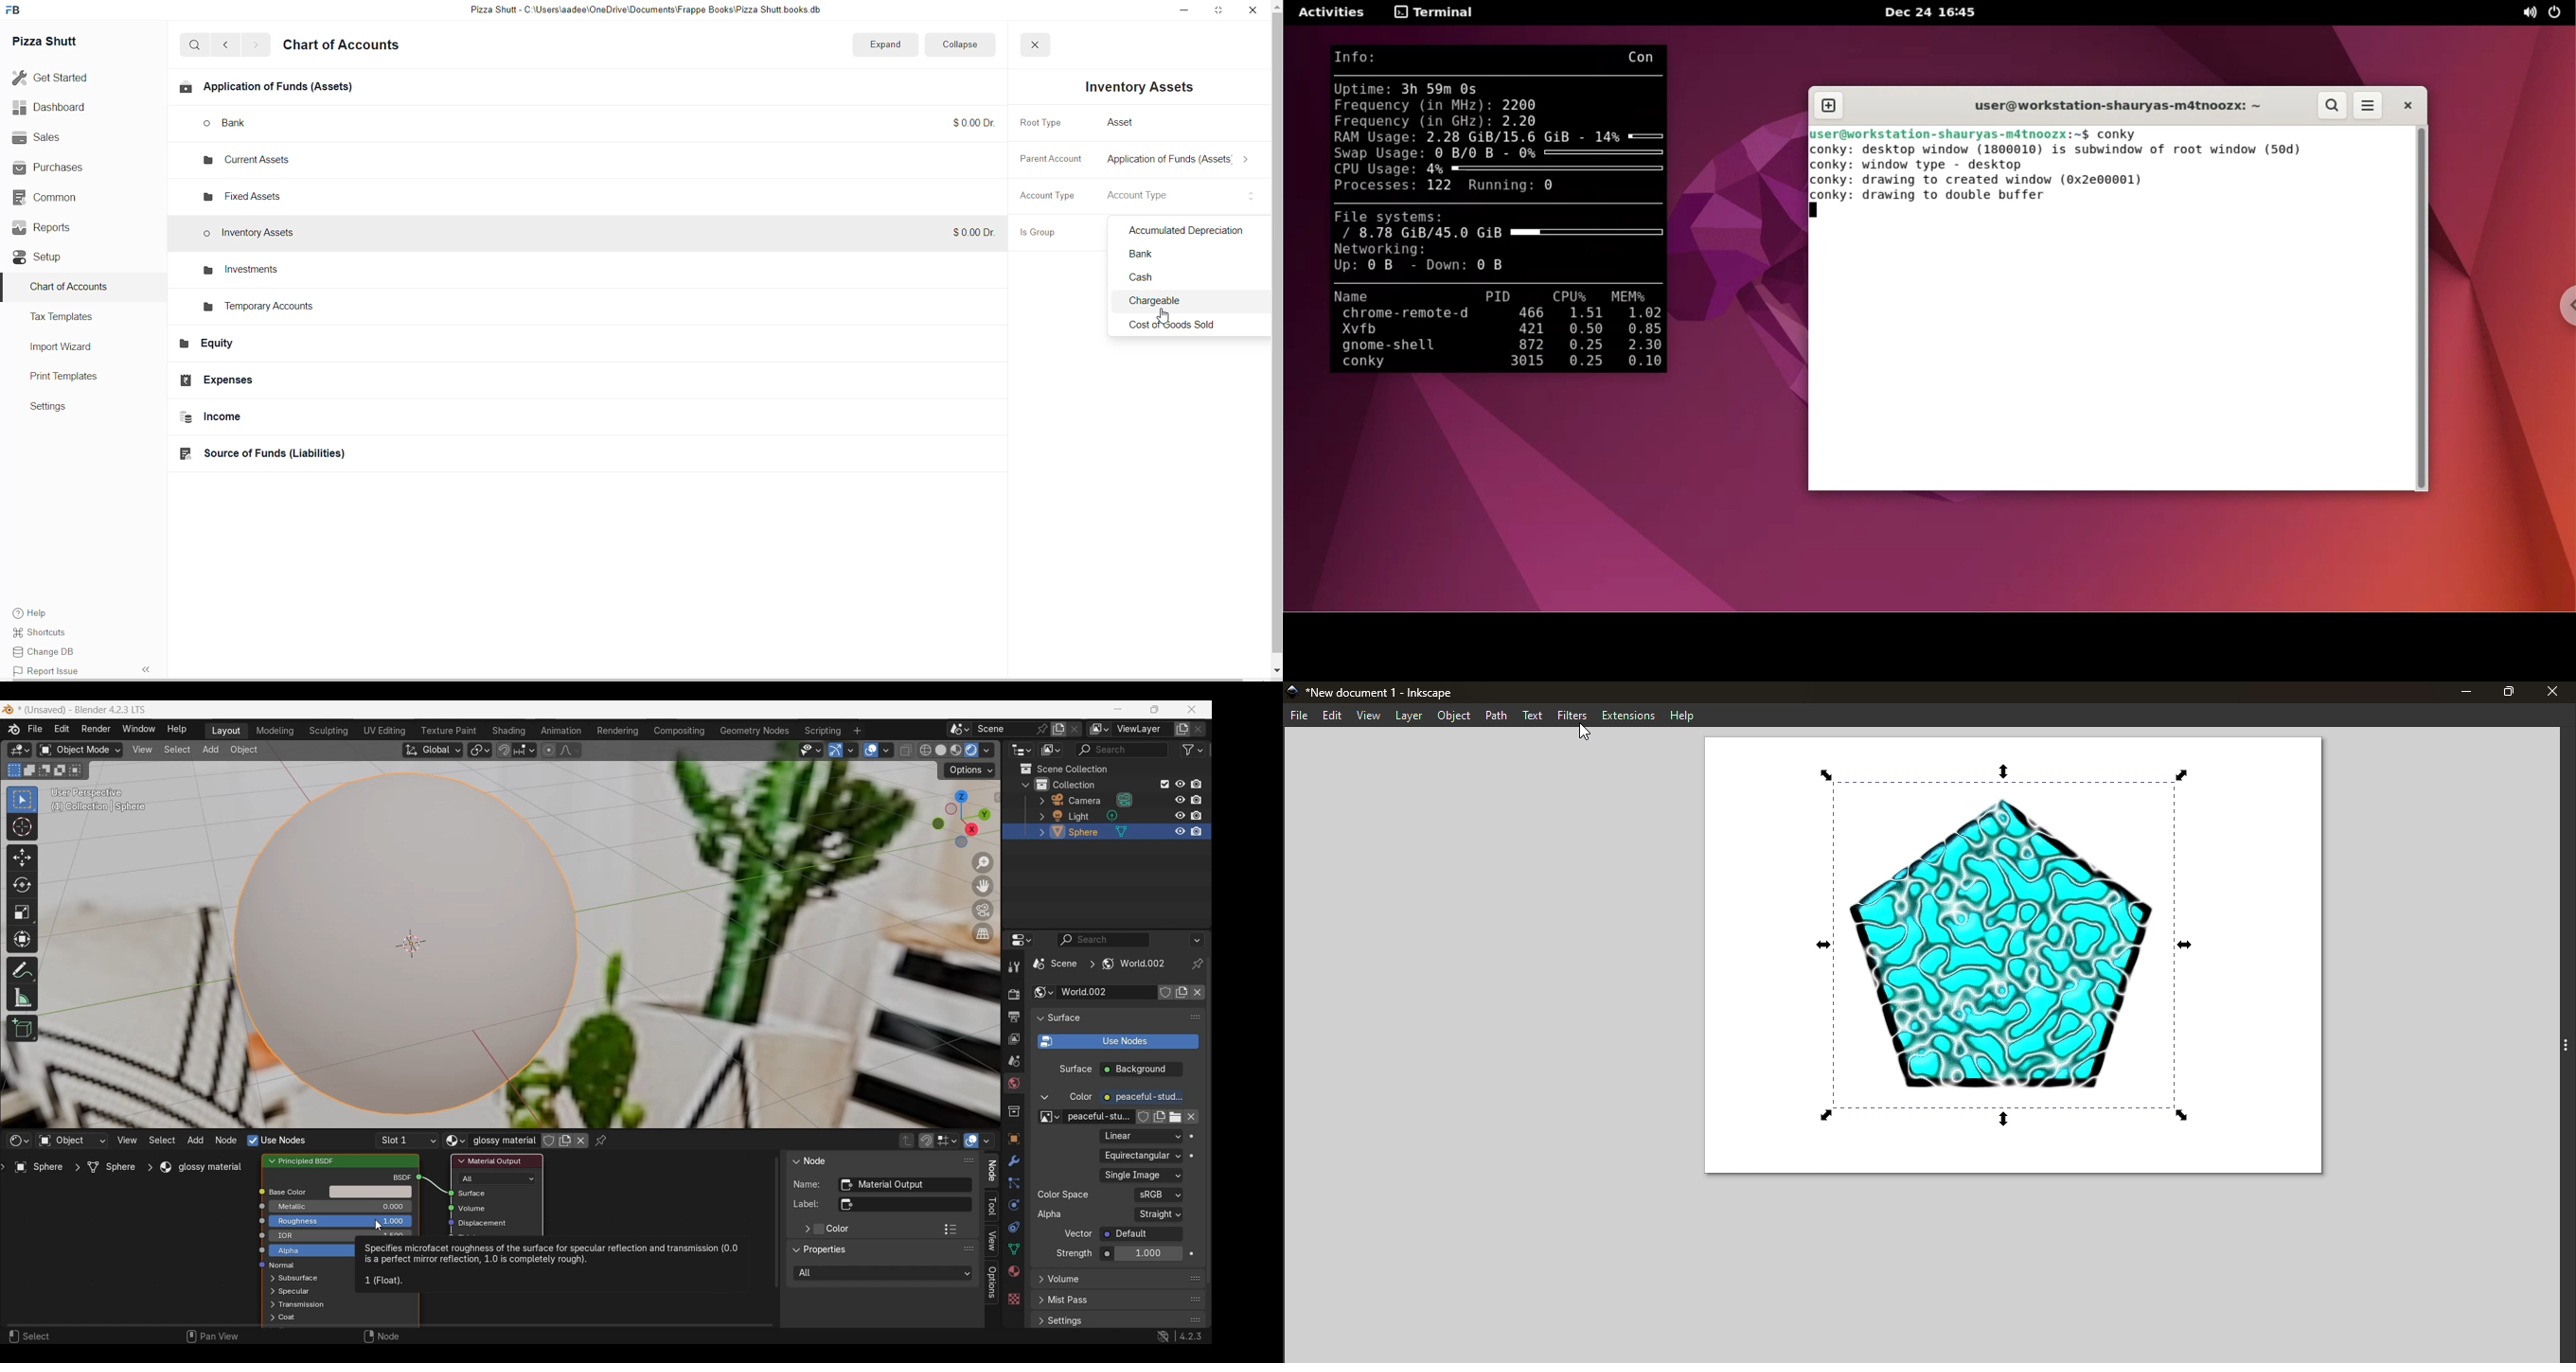 The image size is (2576, 1372). I want to click on collapse , so click(970, 44).